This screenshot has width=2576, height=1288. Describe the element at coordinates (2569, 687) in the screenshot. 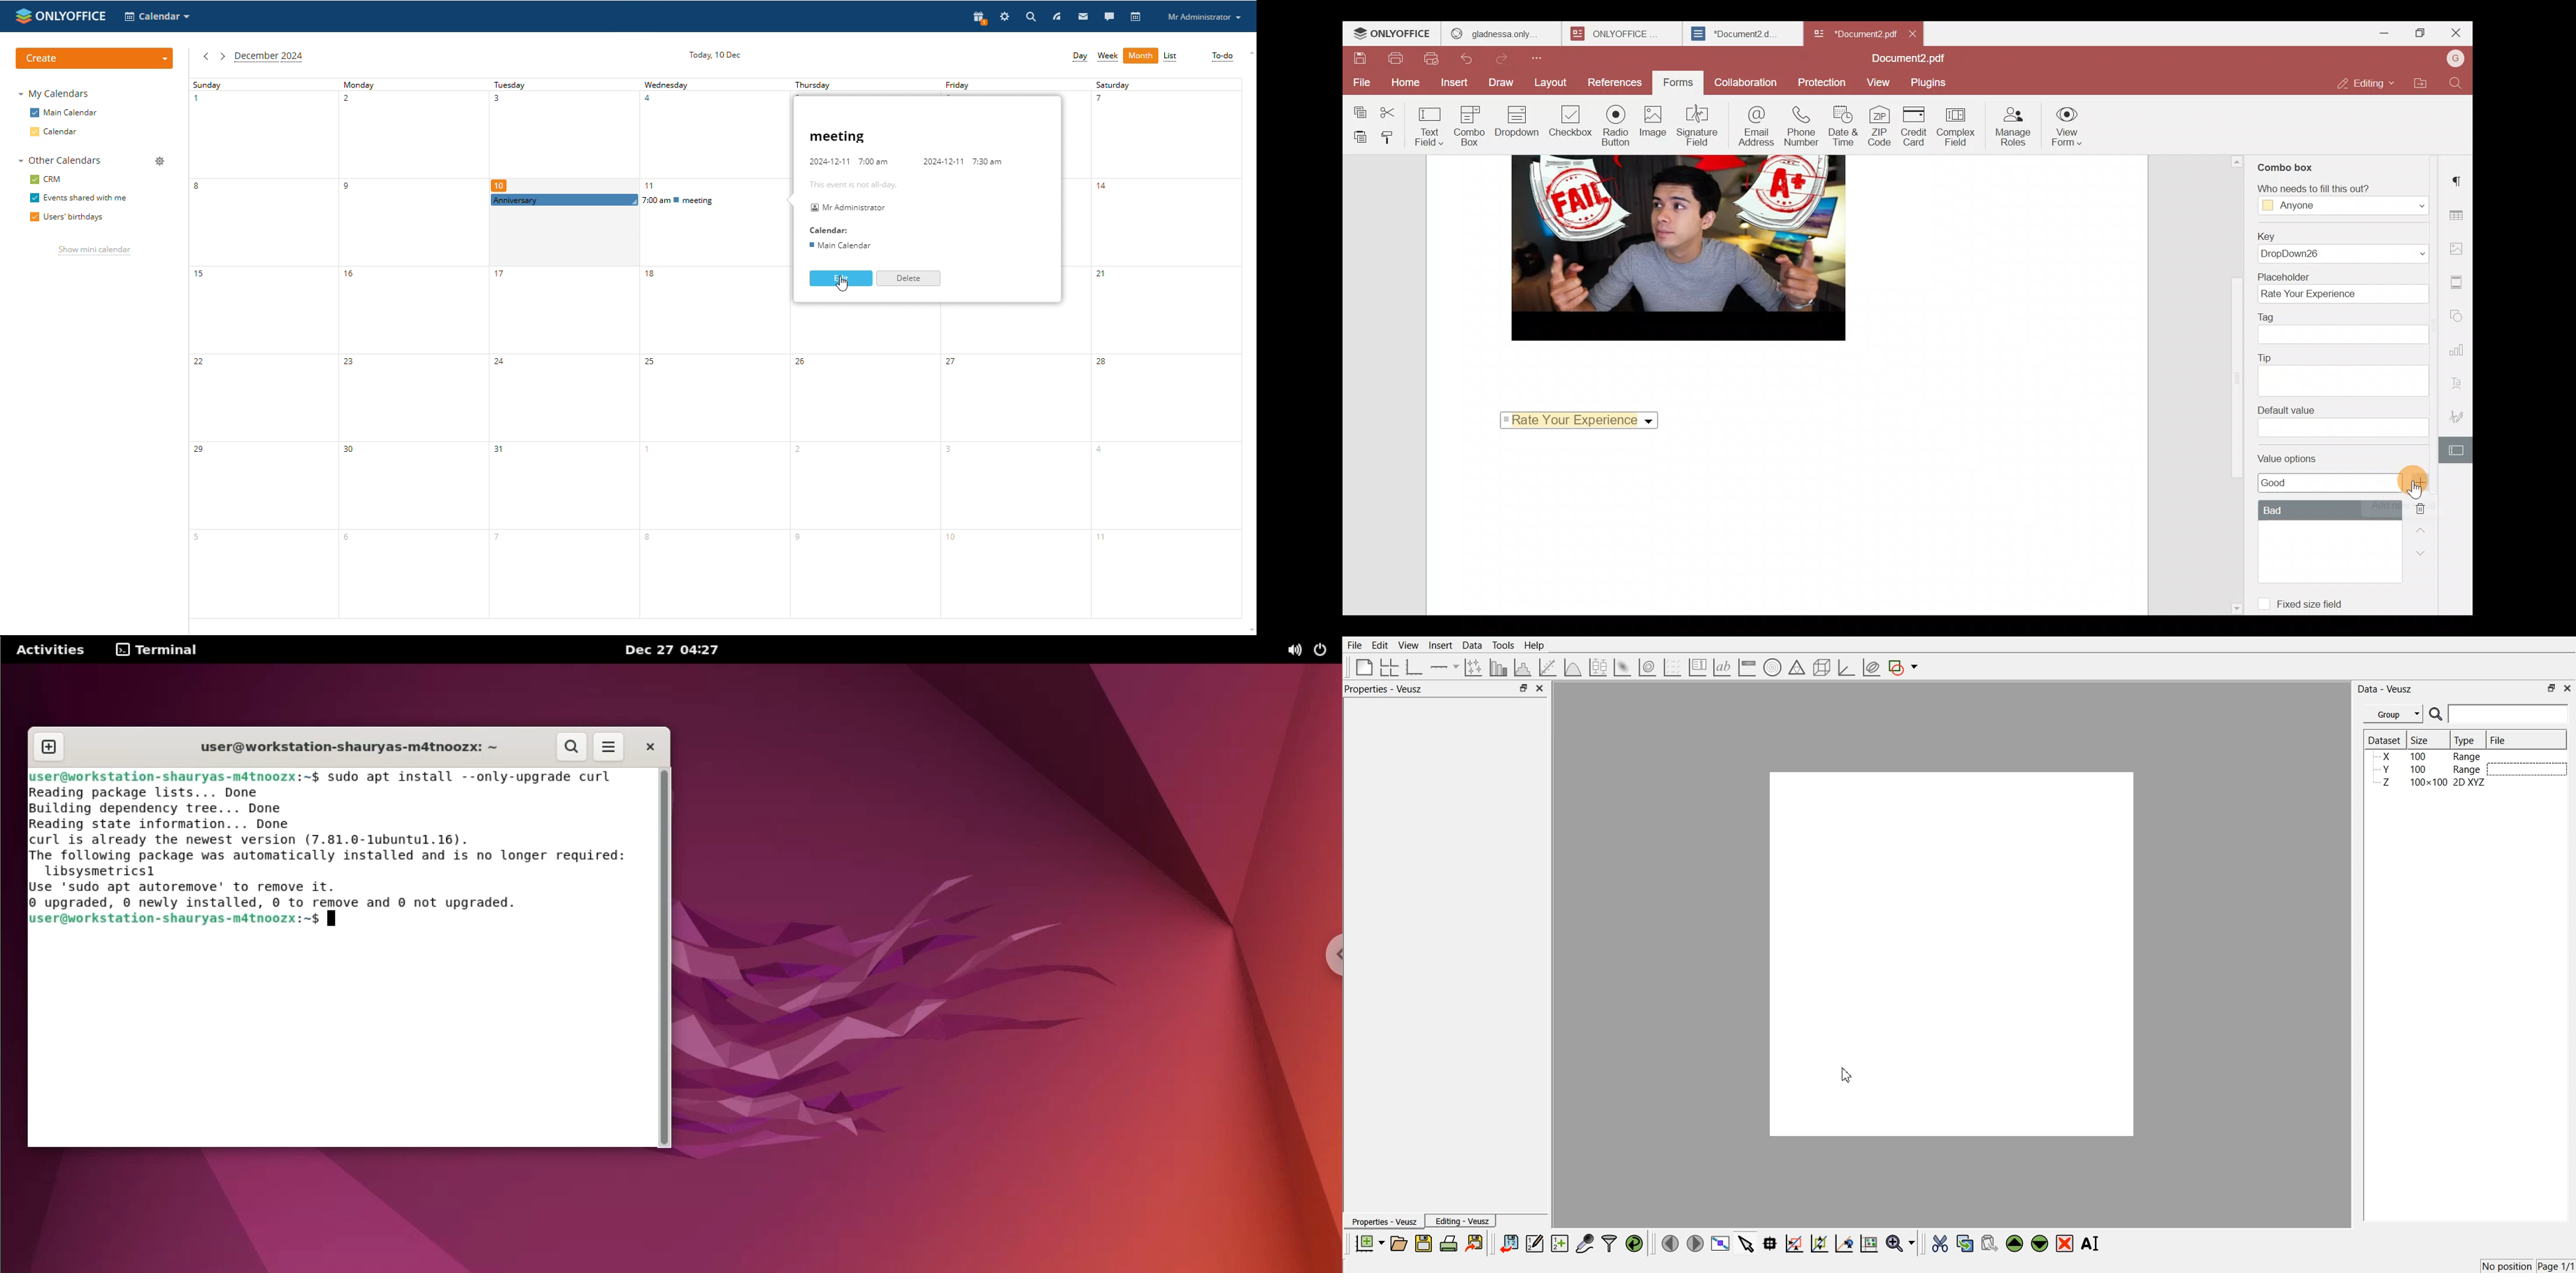

I see `Close` at that location.